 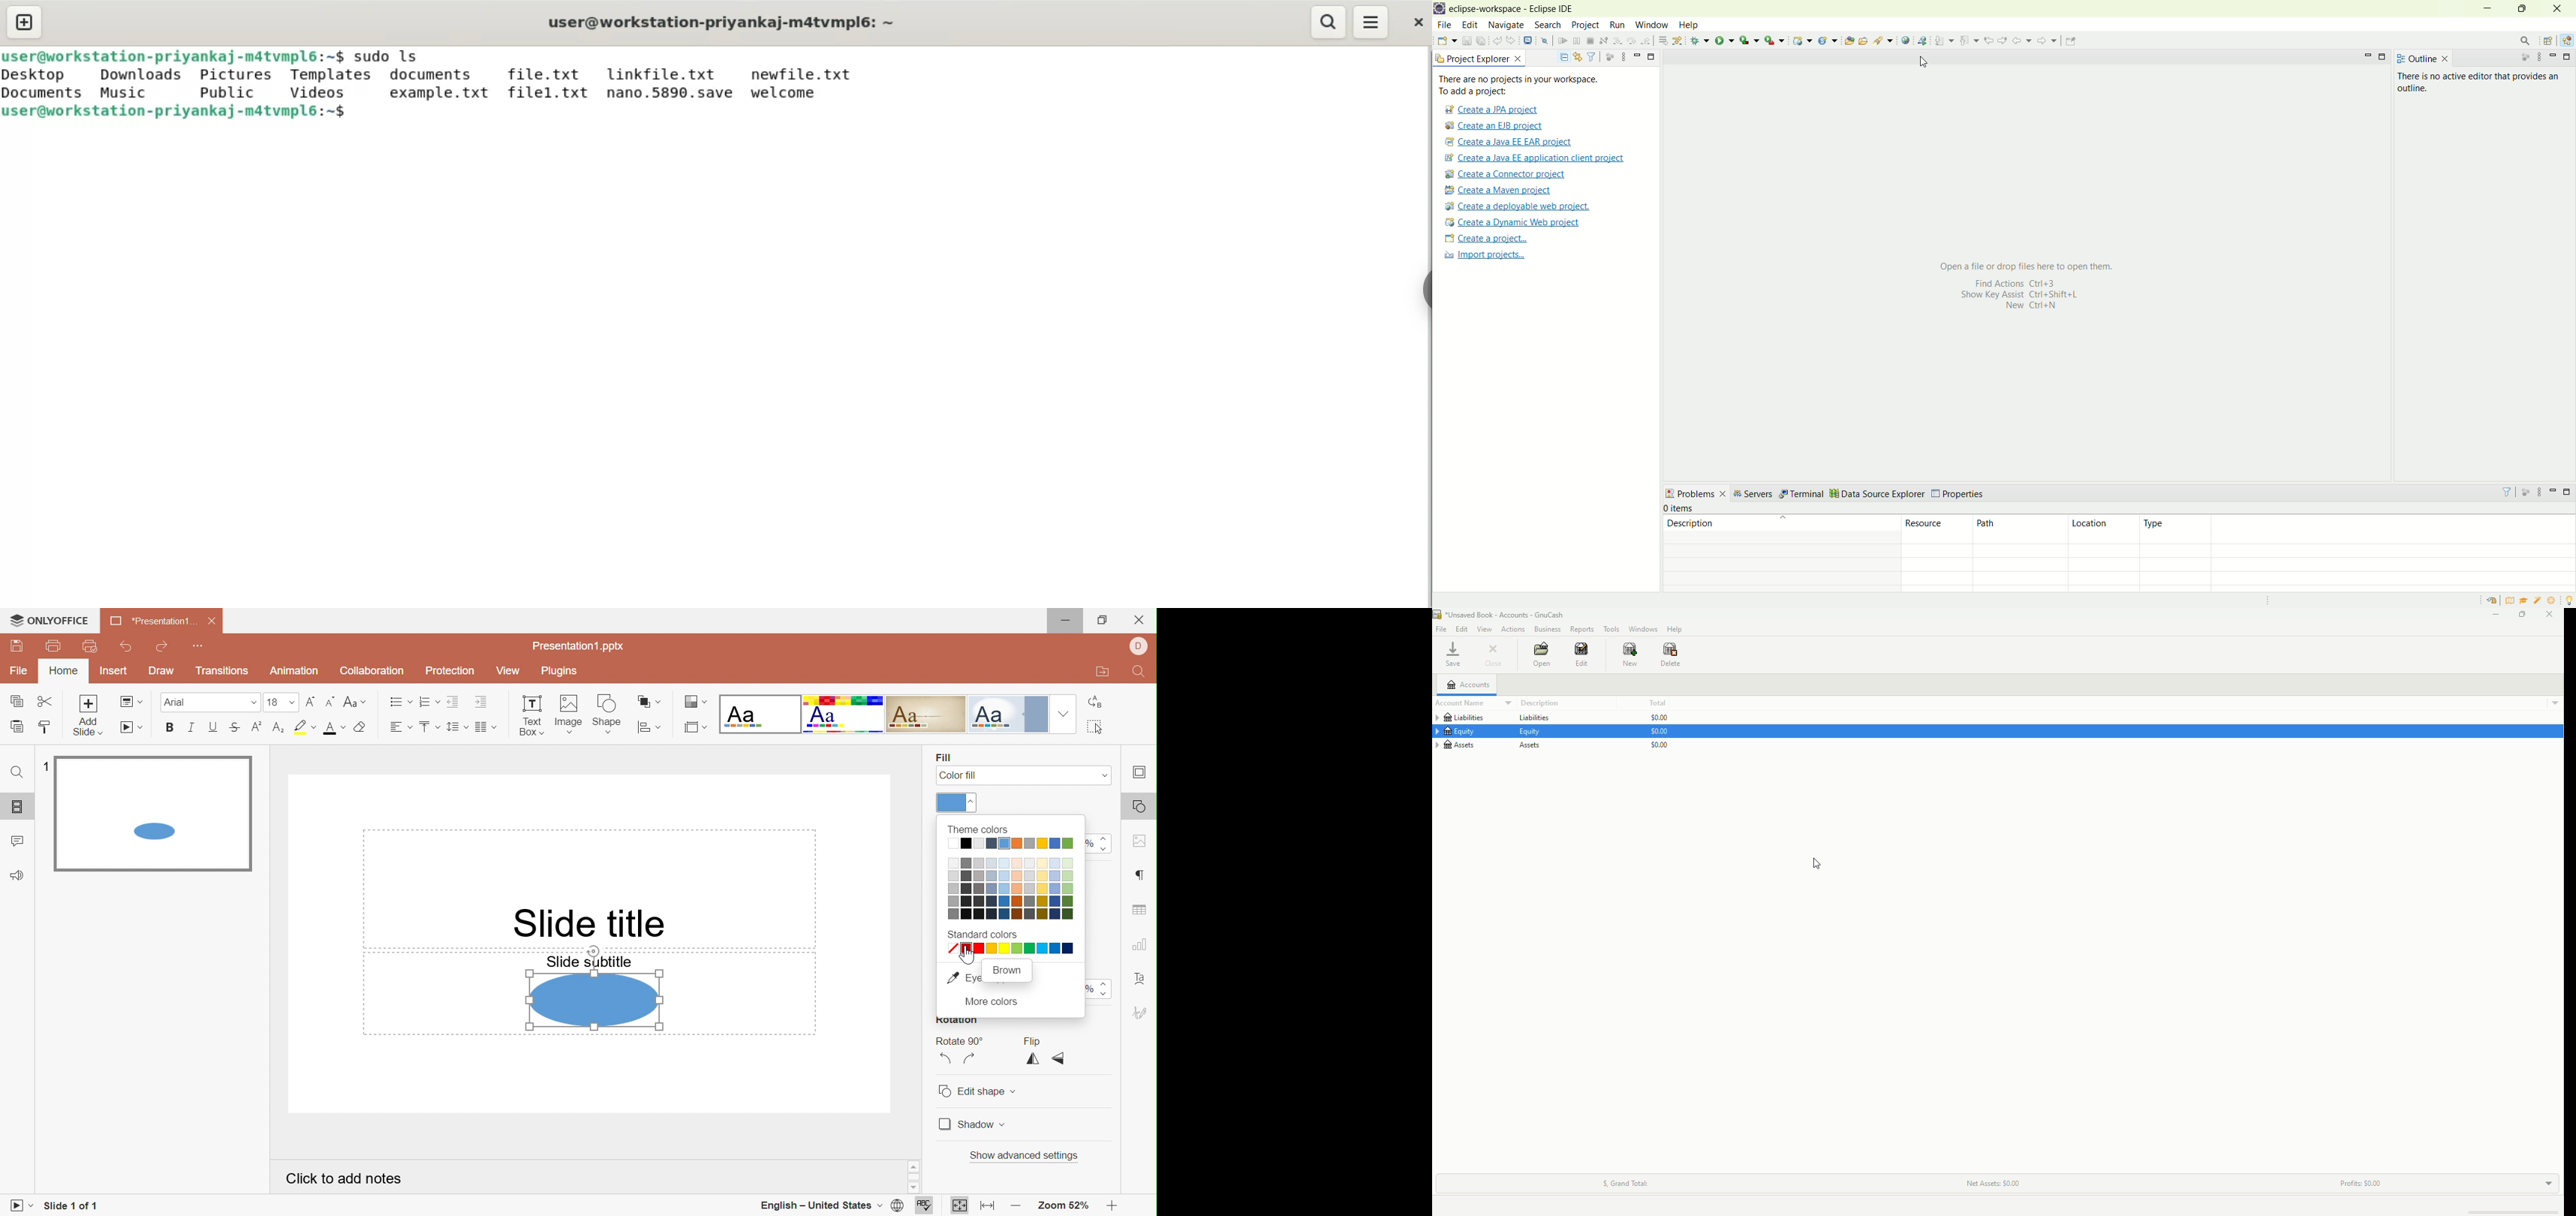 What do you see at coordinates (1682, 509) in the screenshot?
I see `items` at bounding box center [1682, 509].